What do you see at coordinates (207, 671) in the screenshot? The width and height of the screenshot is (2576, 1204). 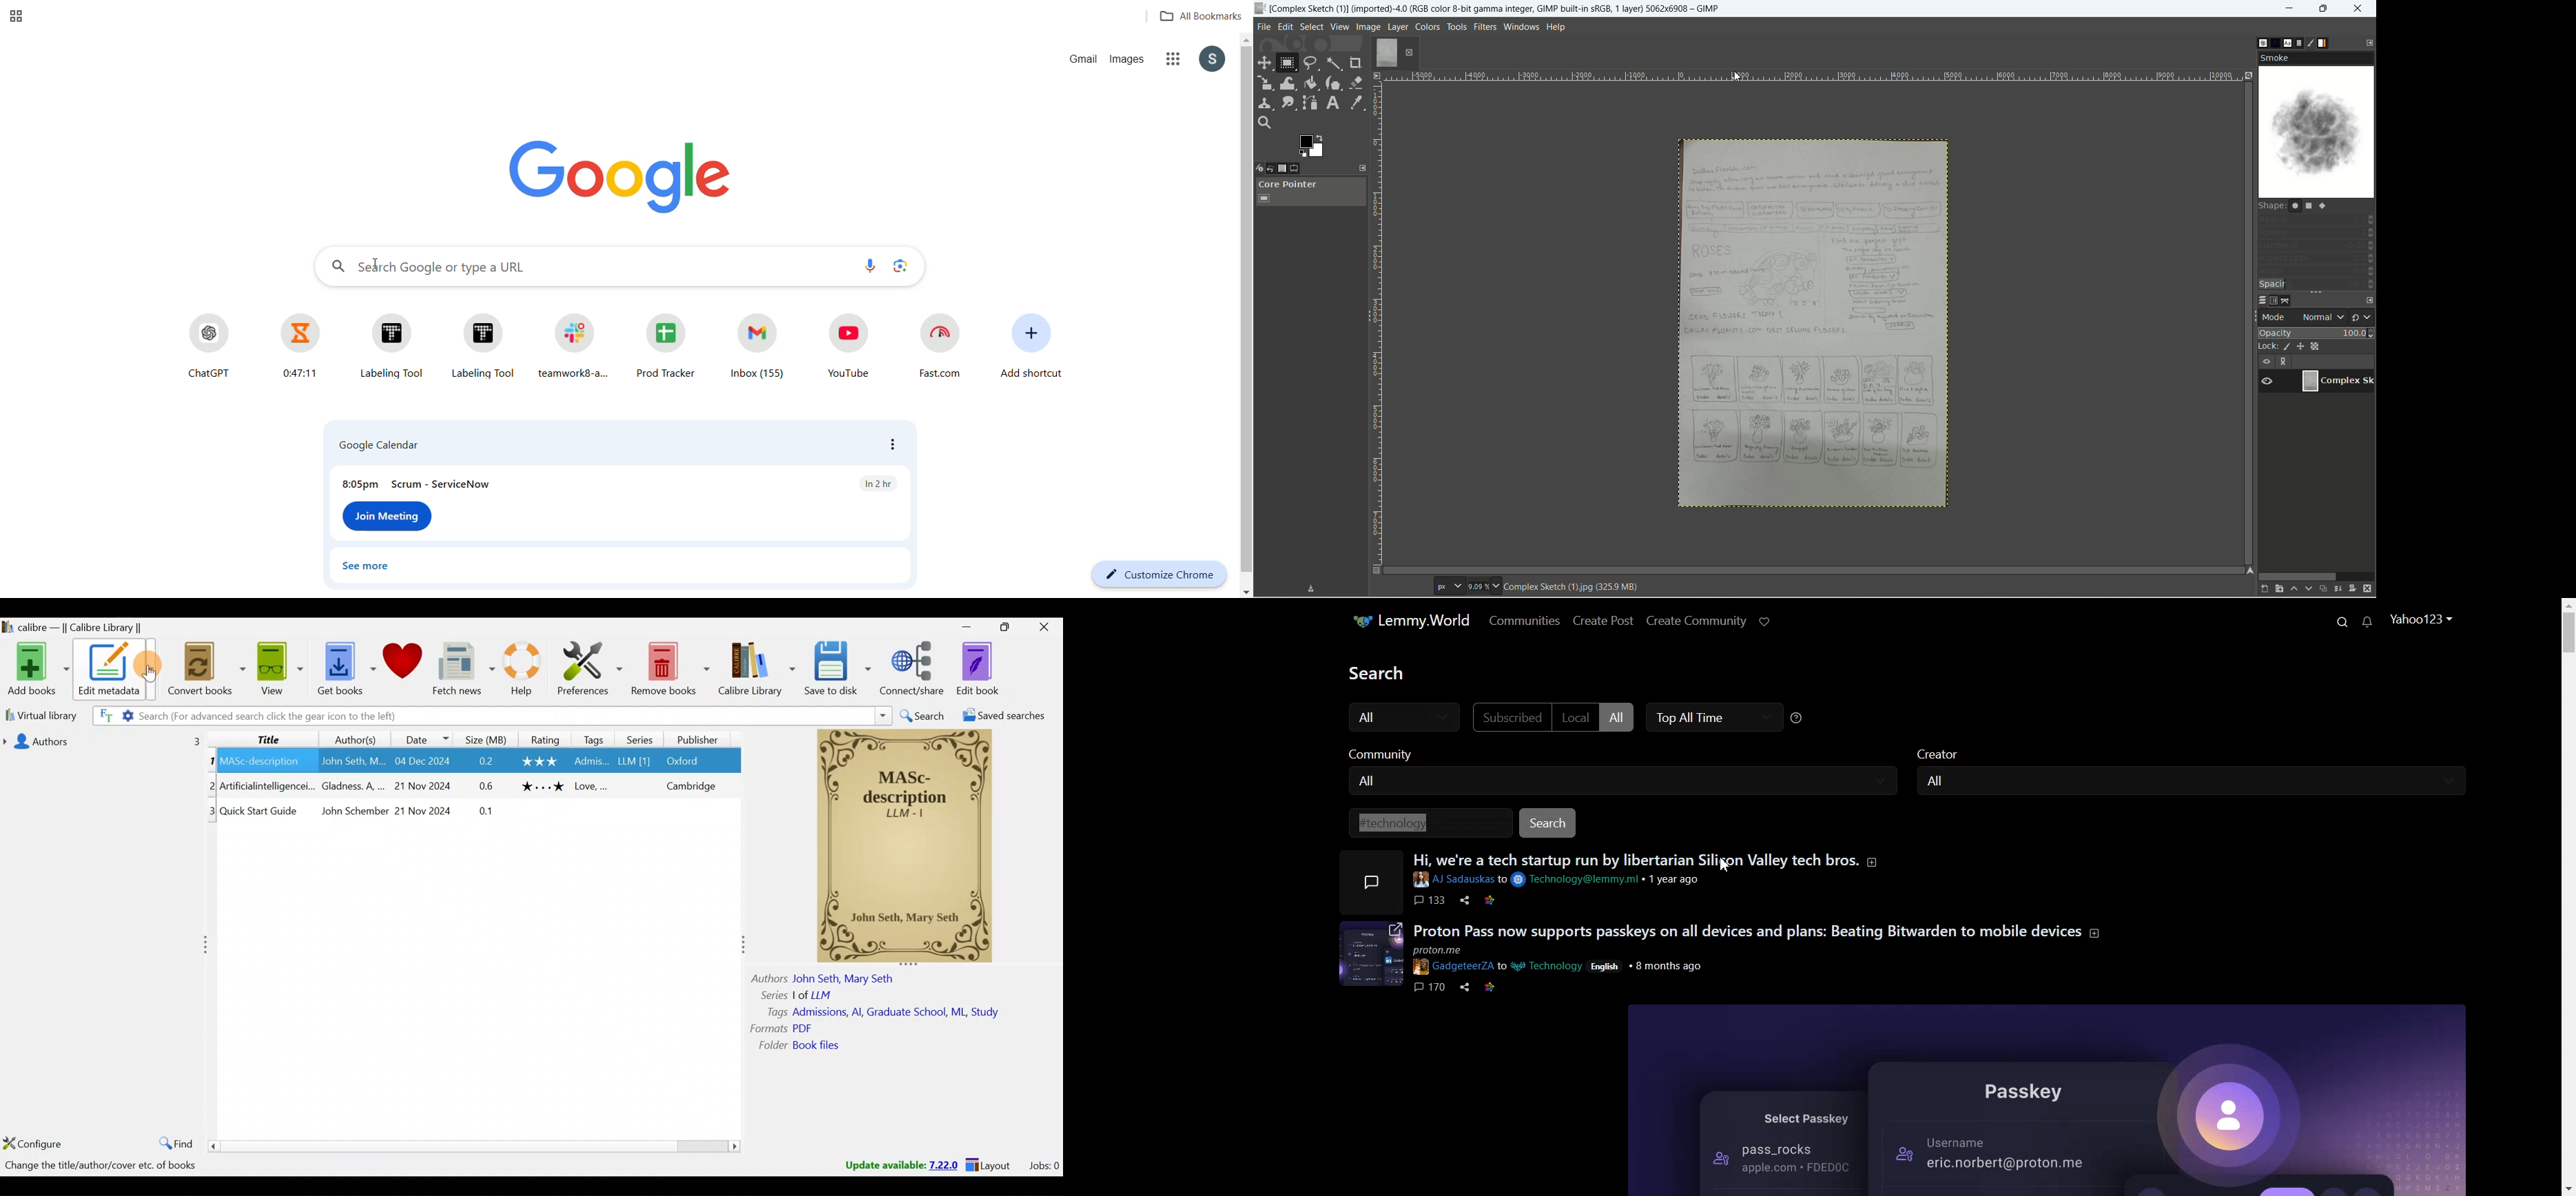 I see `Convert books` at bounding box center [207, 671].